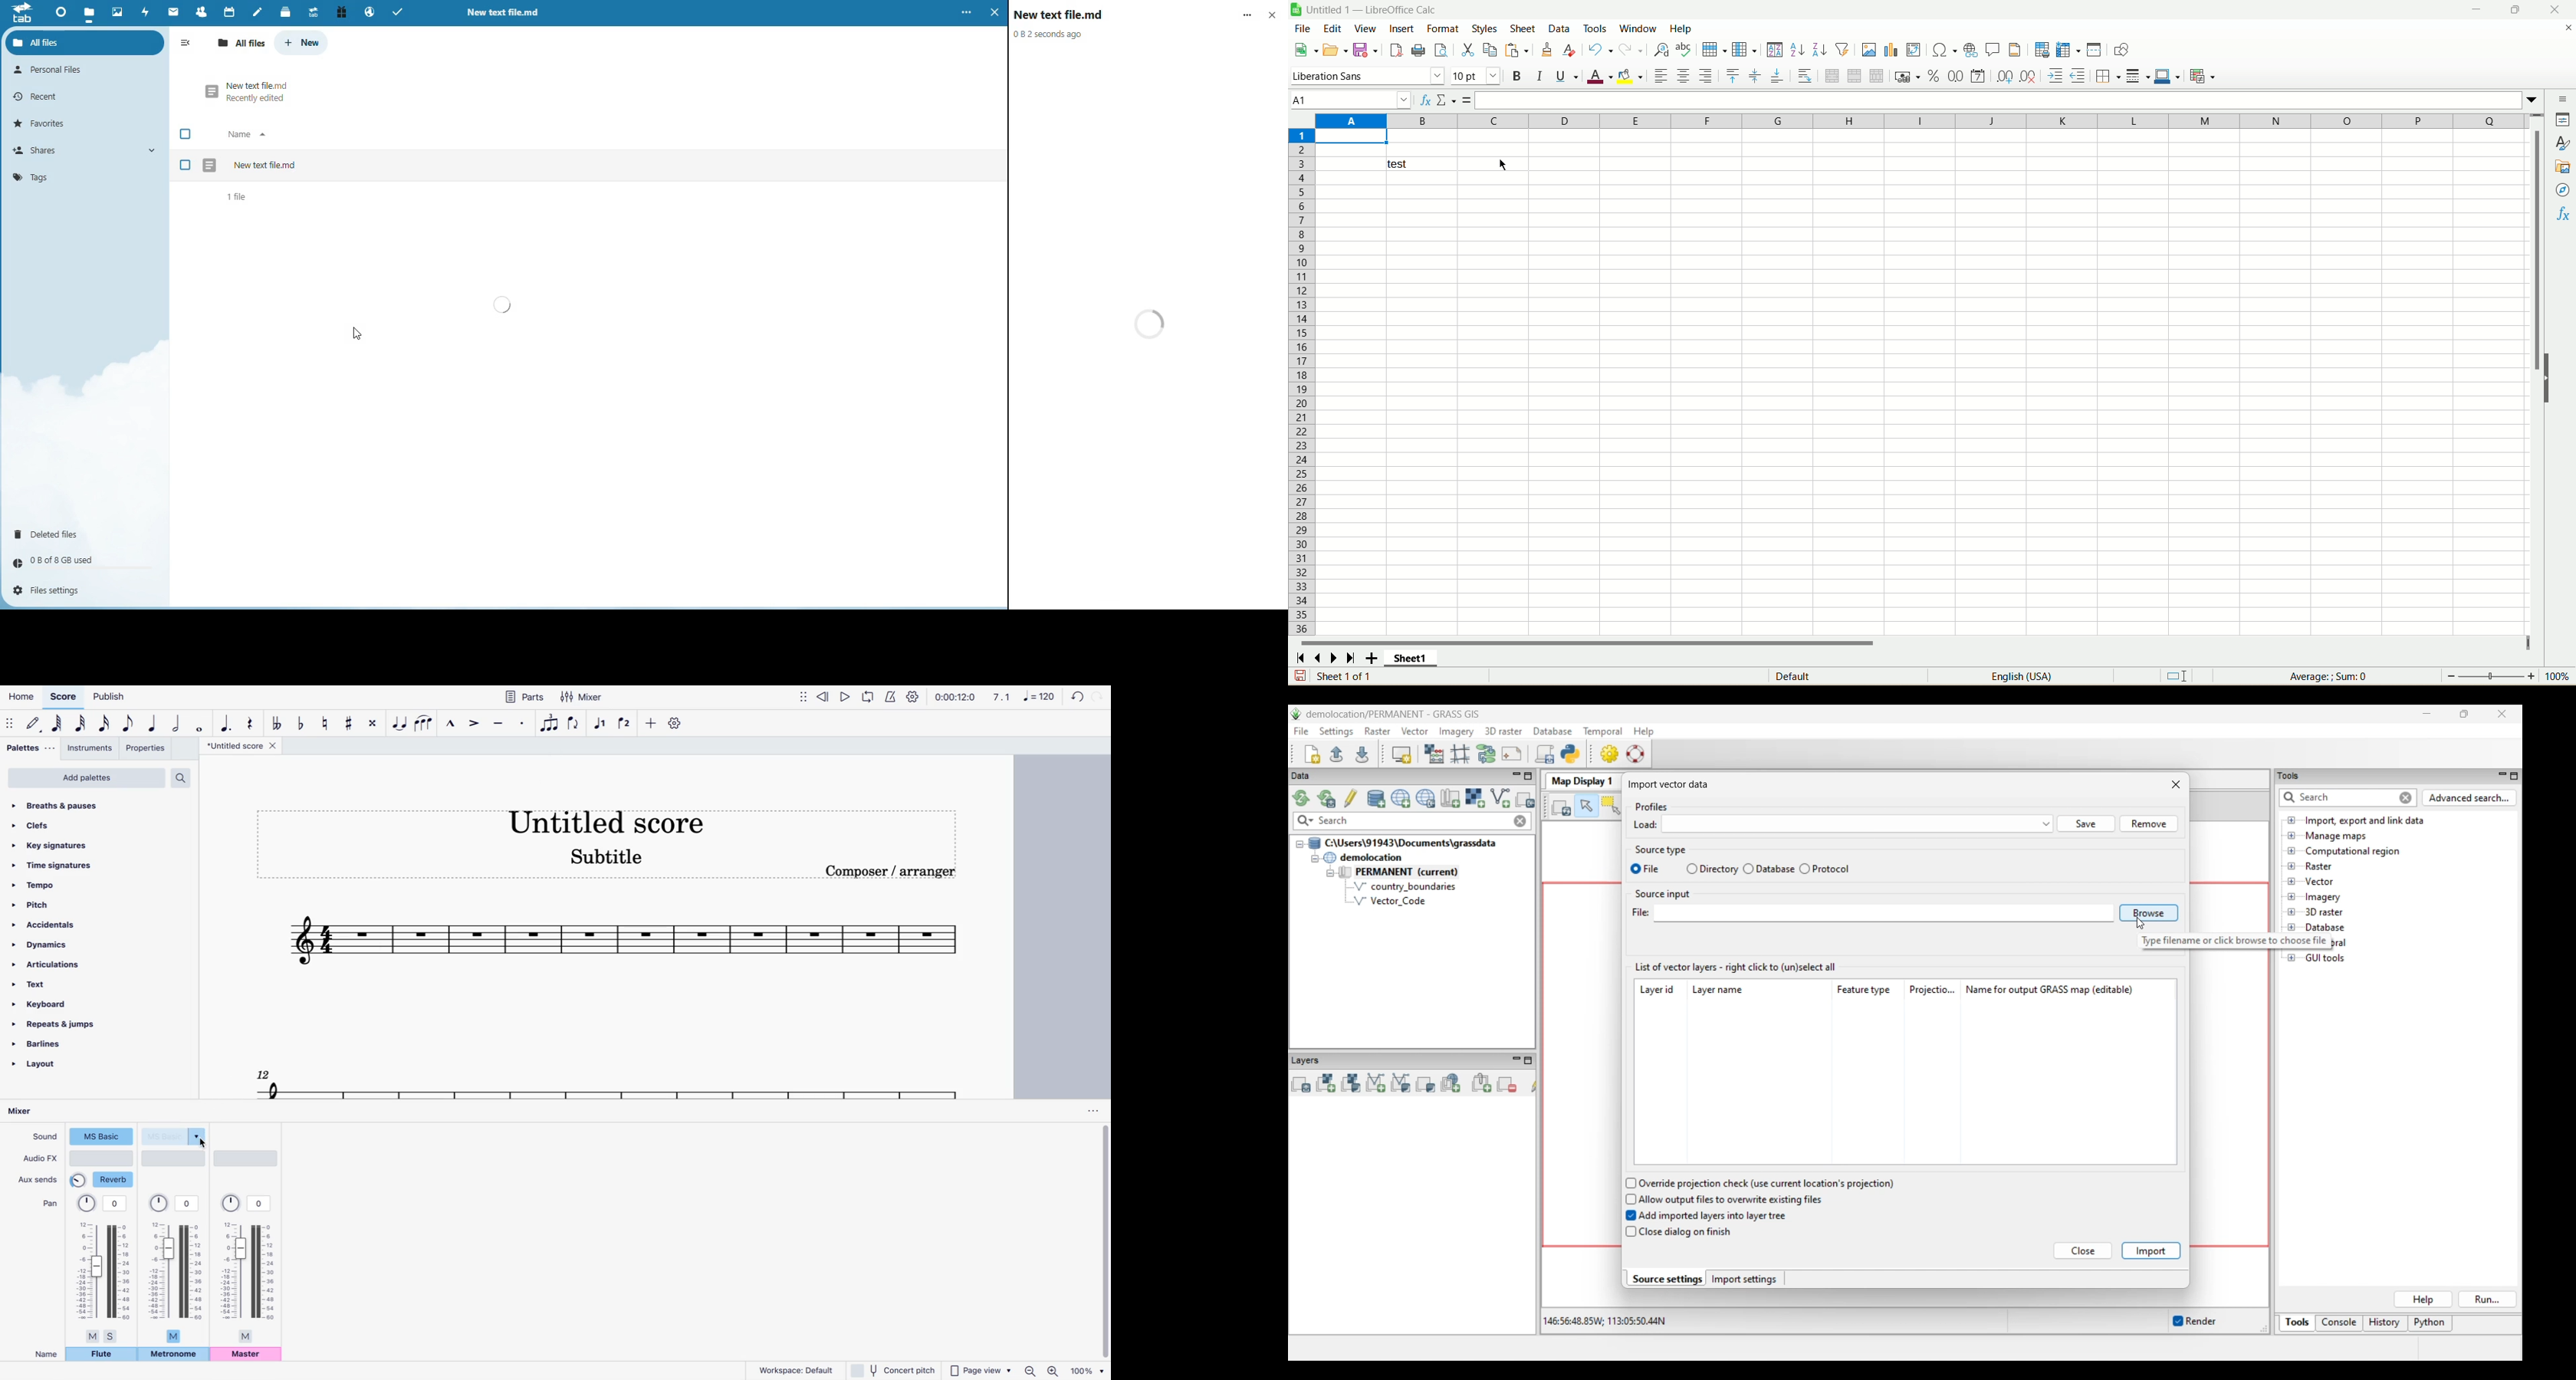 Image resolution: width=2576 pixels, height=1400 pixels. What do you see at coordinates (301, 722) in the screenshot?
I see `toggle flat` at bounding box center [301, 722].